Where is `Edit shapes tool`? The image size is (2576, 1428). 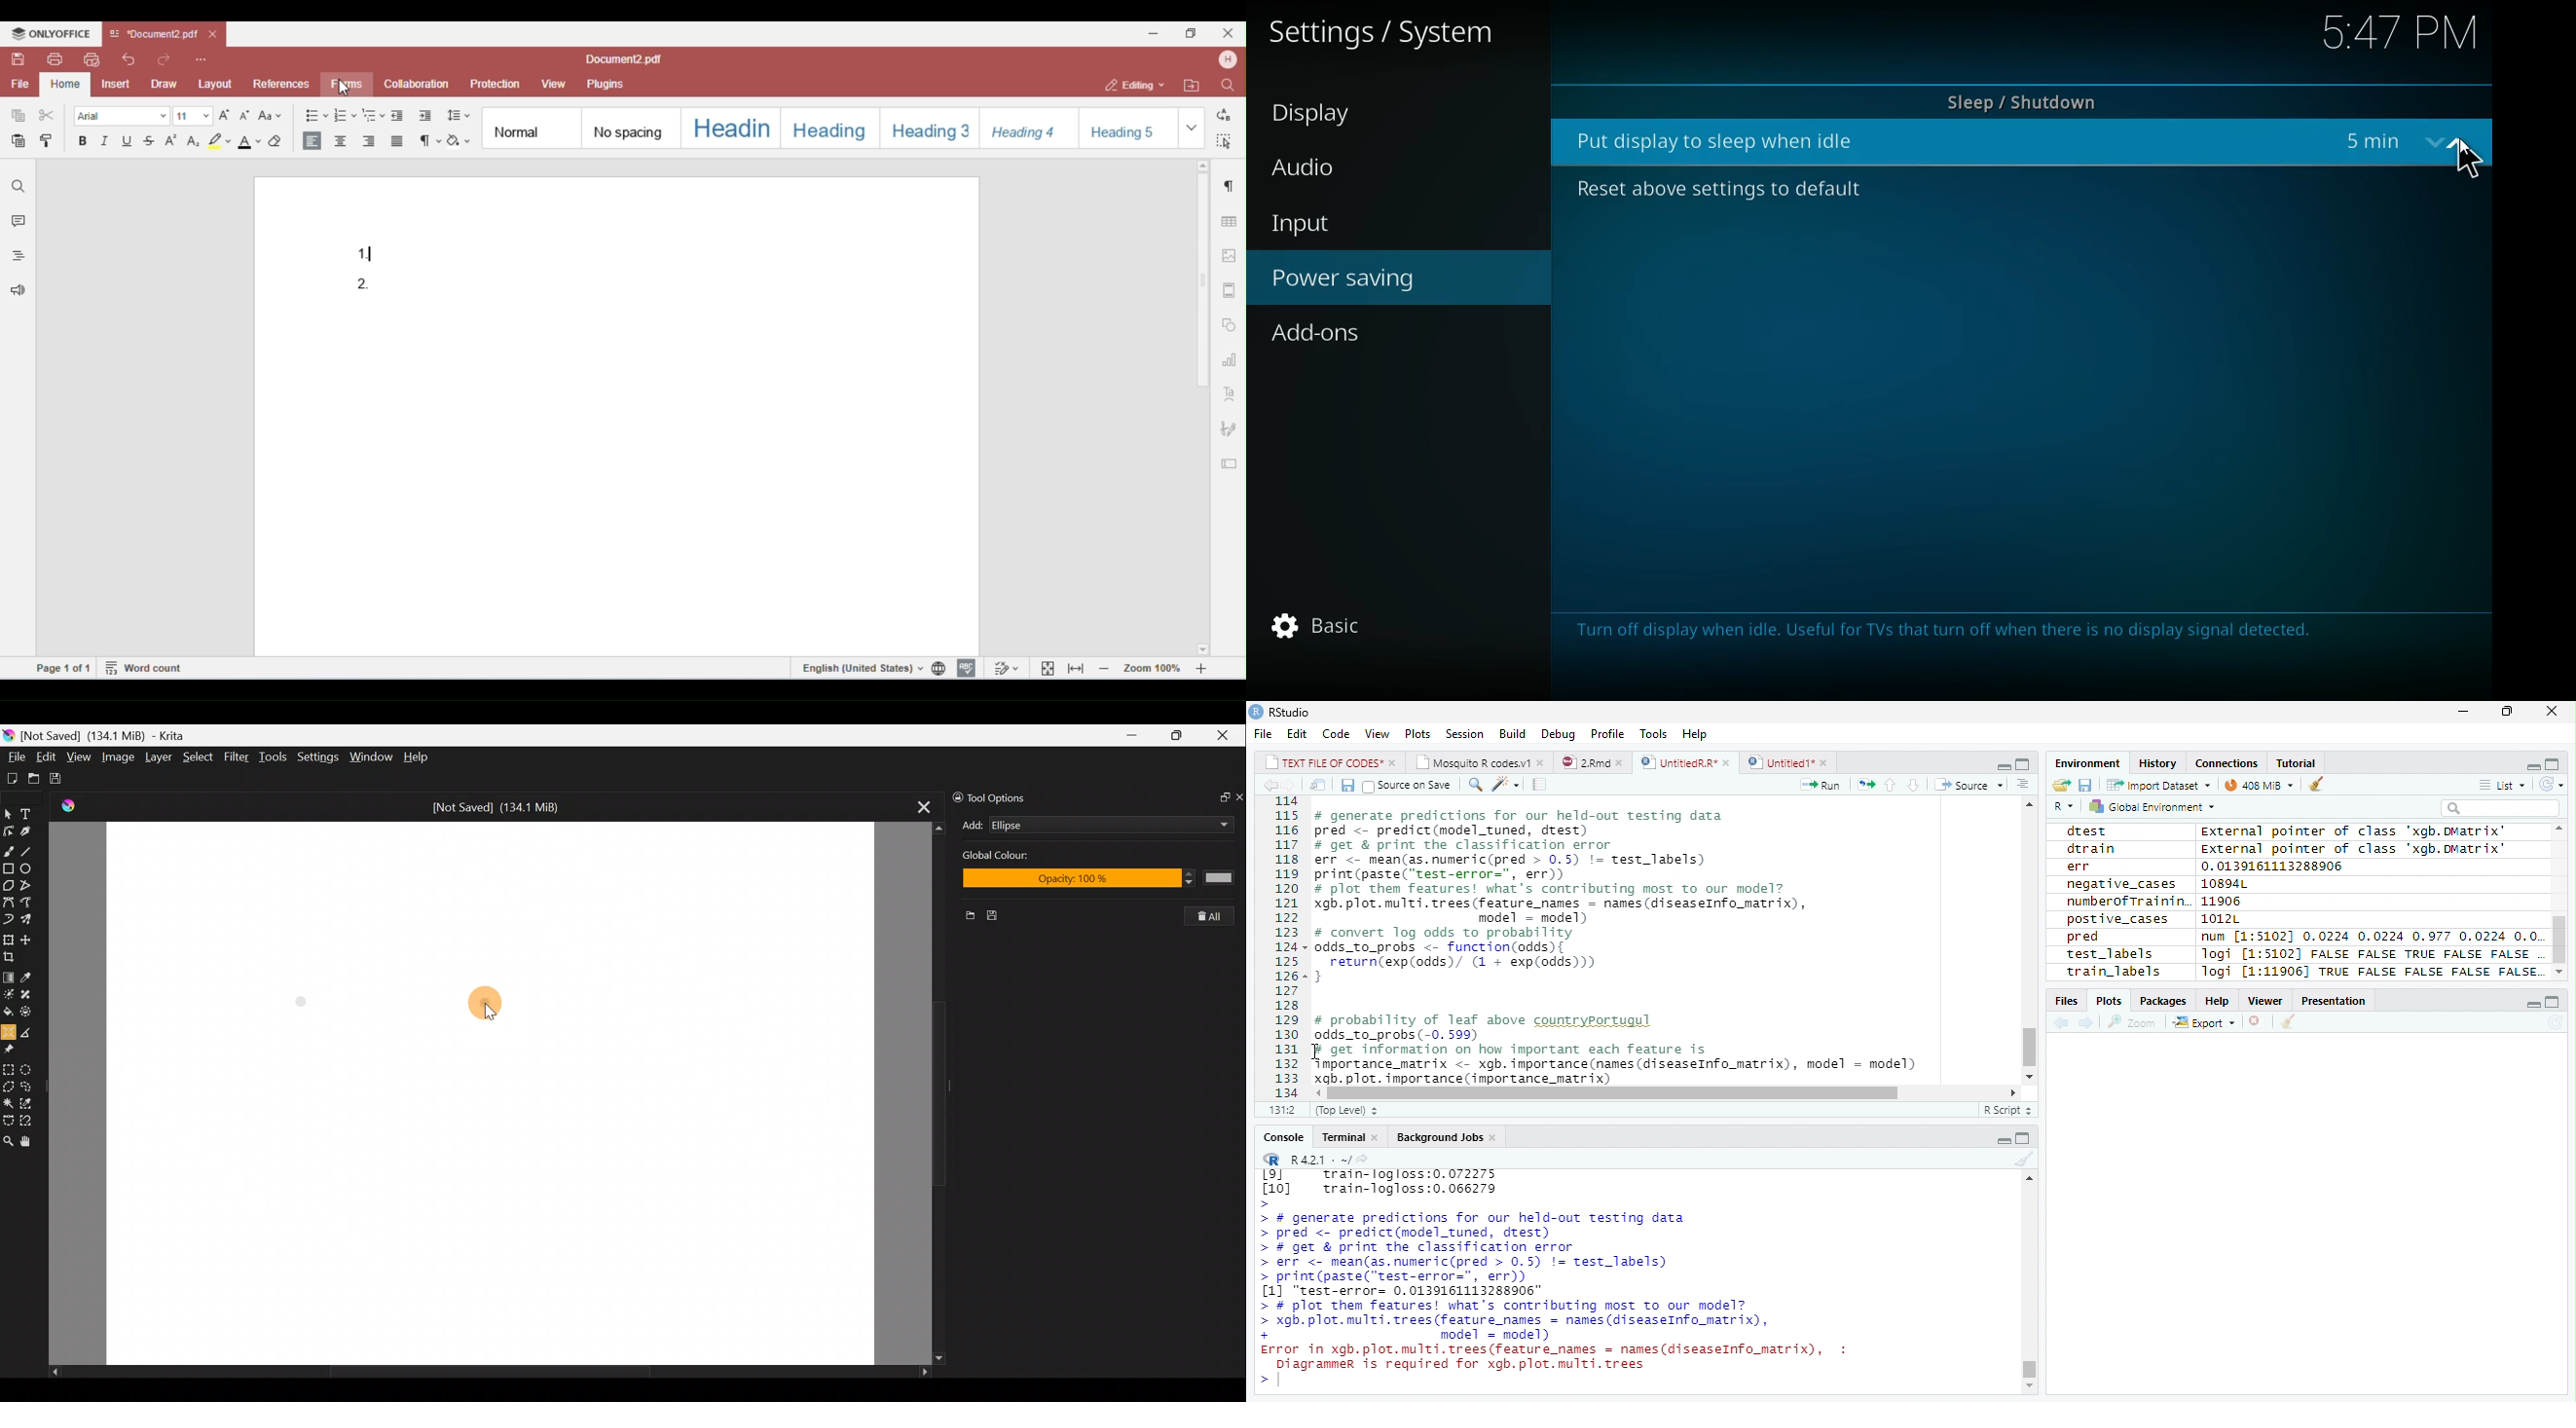
Edit shapes tool is located at coordinates (10, 829).